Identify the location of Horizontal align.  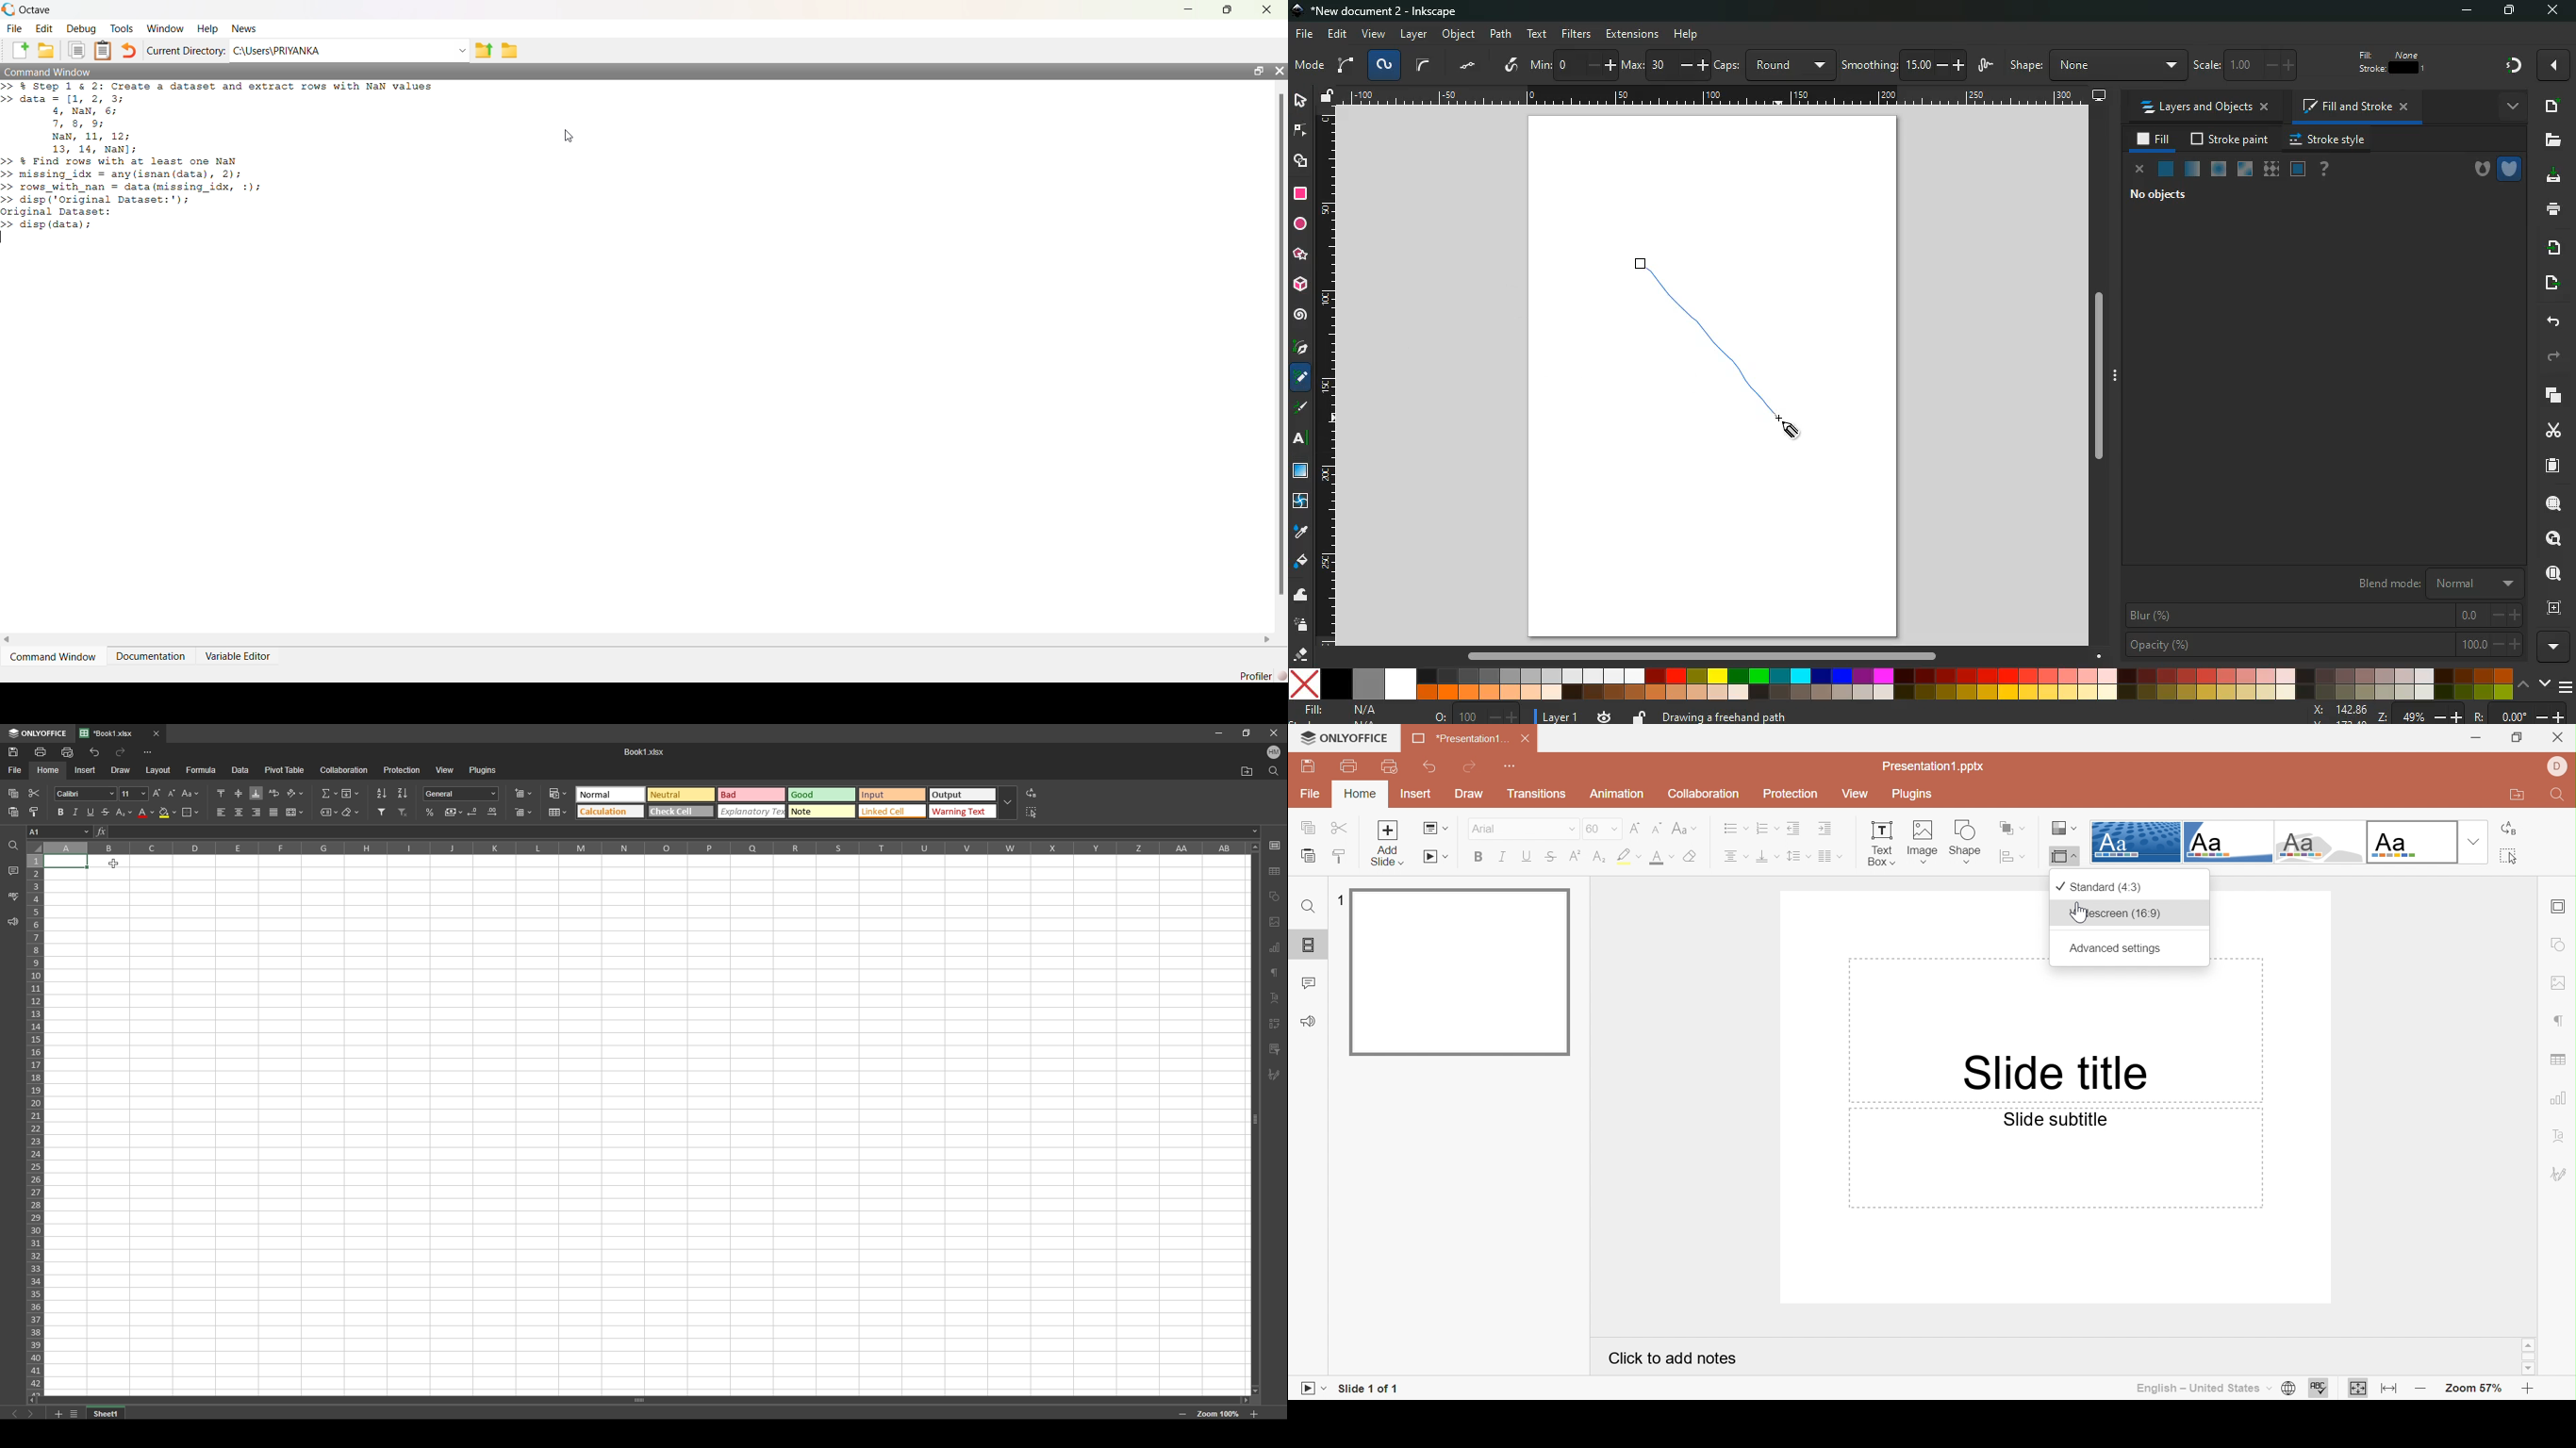
(1735, 856).